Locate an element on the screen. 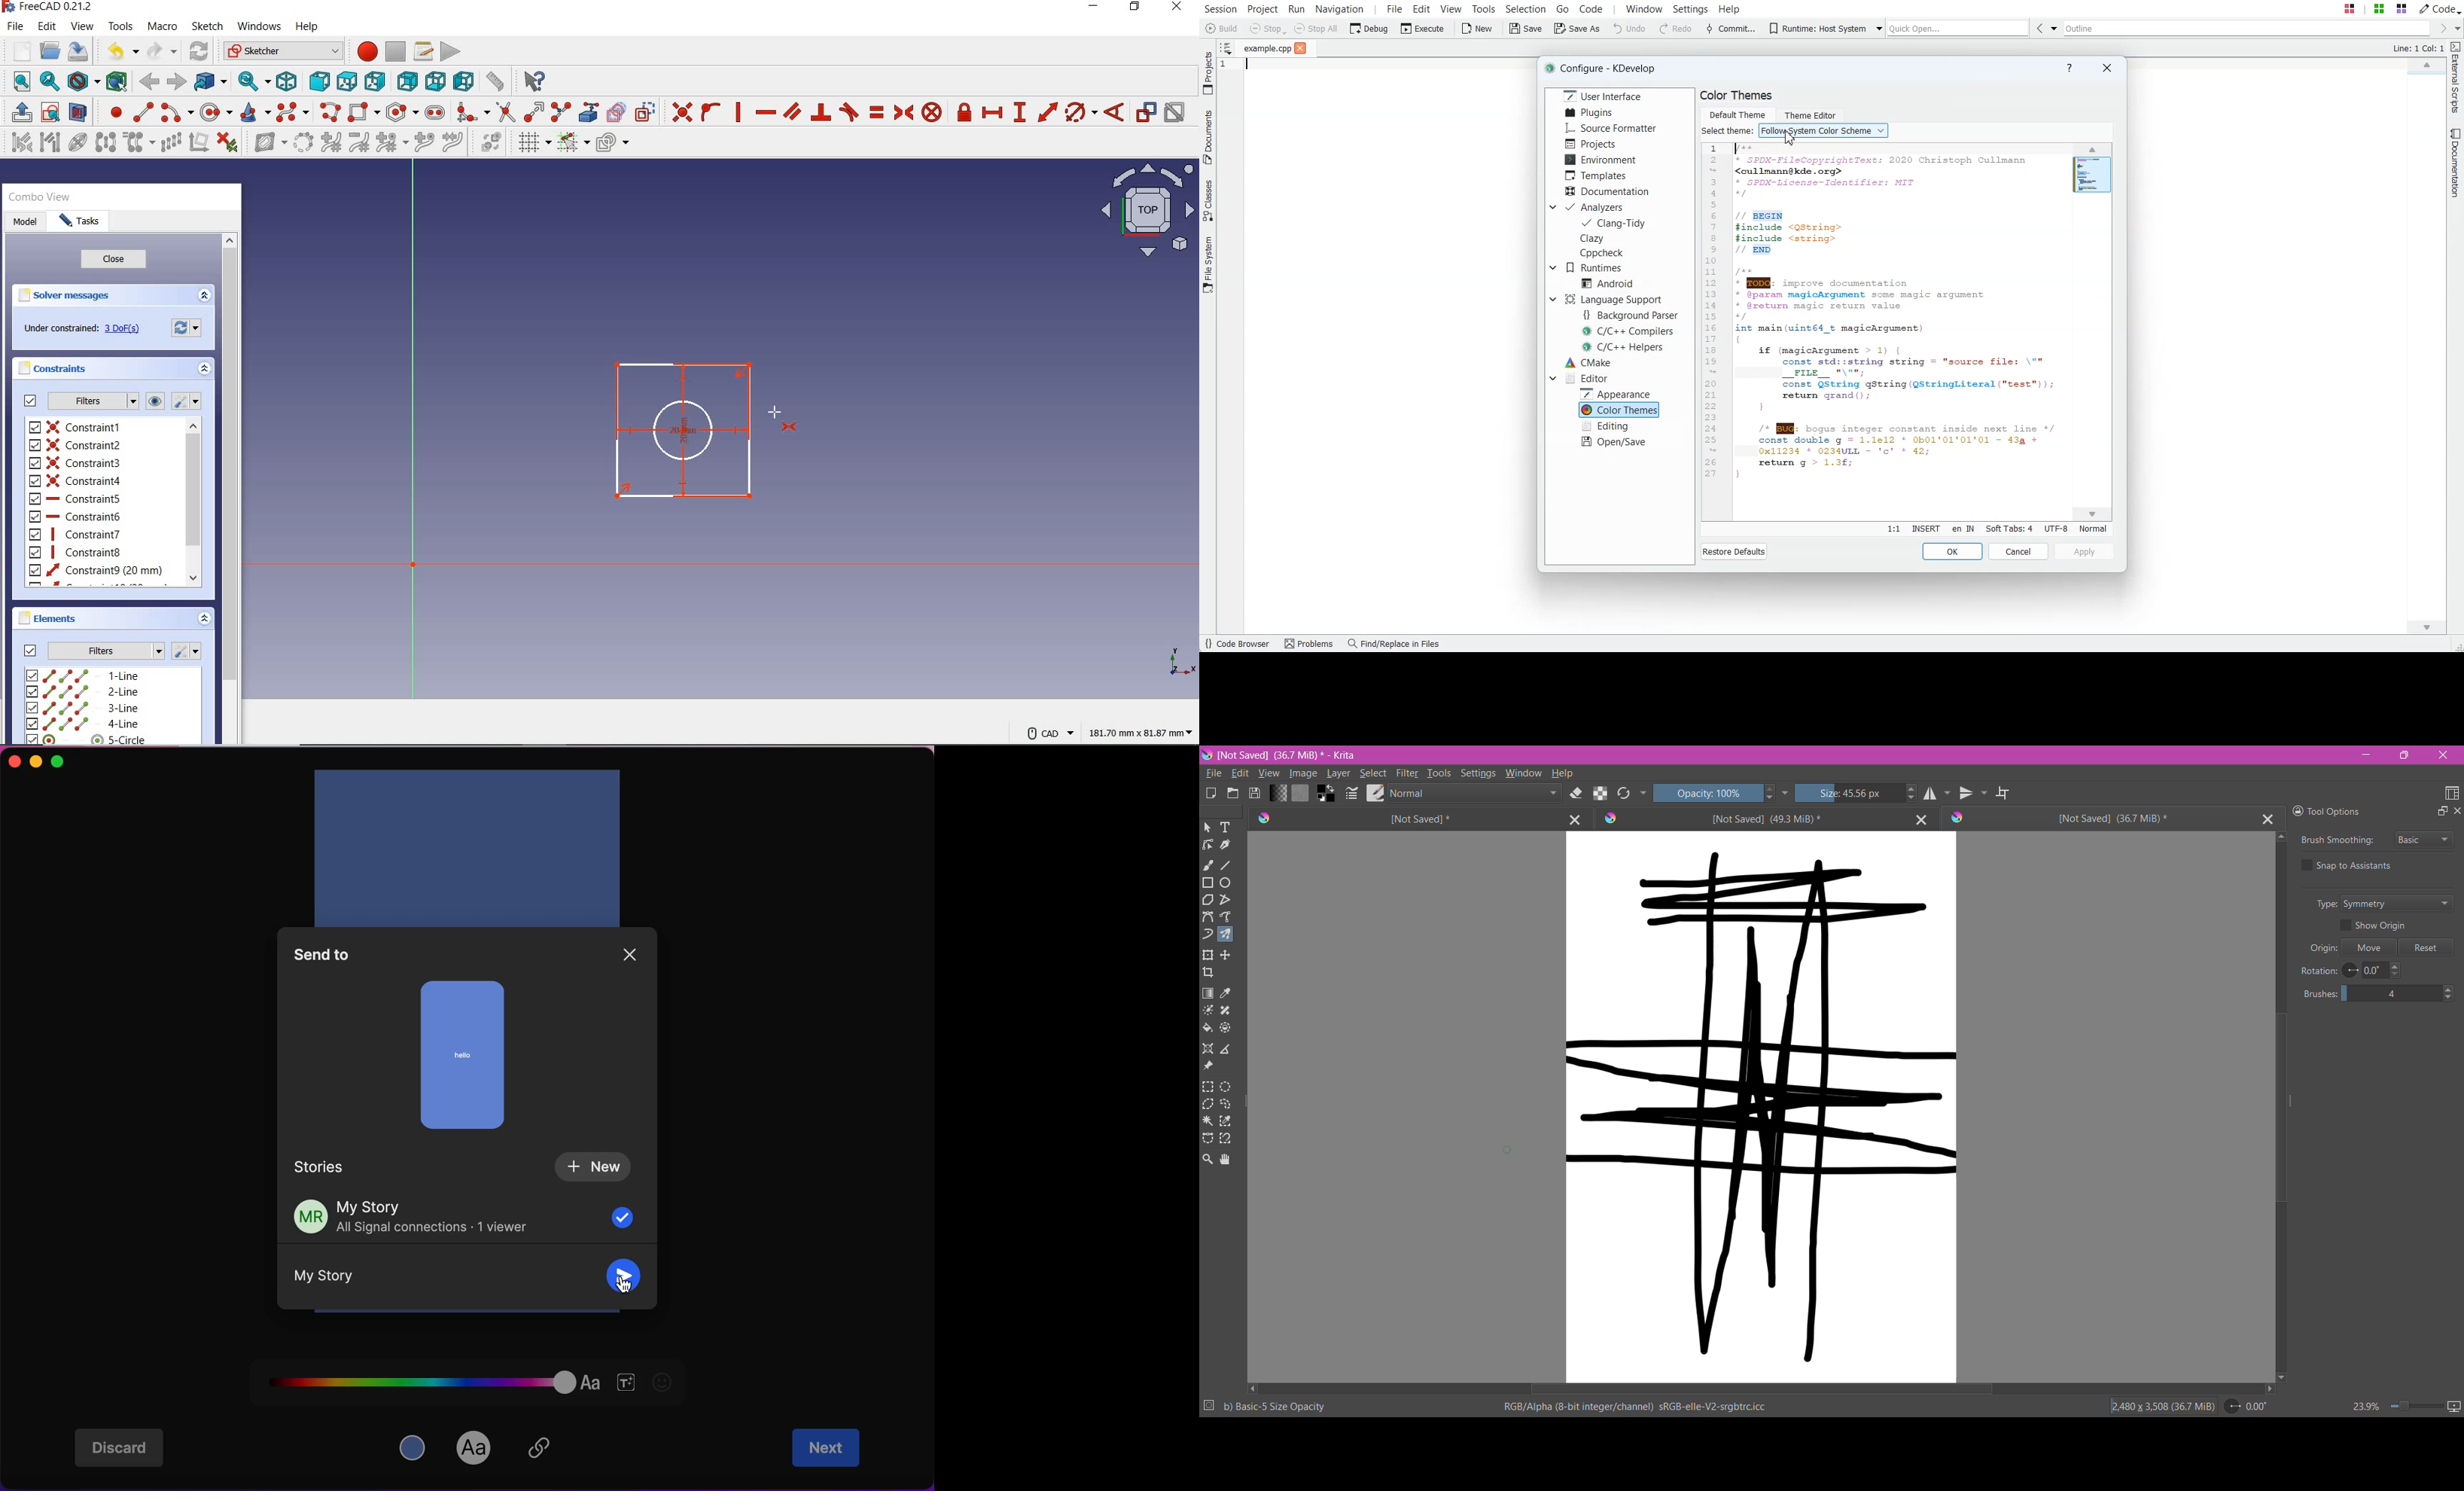  next is located at coordinates (828, 1448).